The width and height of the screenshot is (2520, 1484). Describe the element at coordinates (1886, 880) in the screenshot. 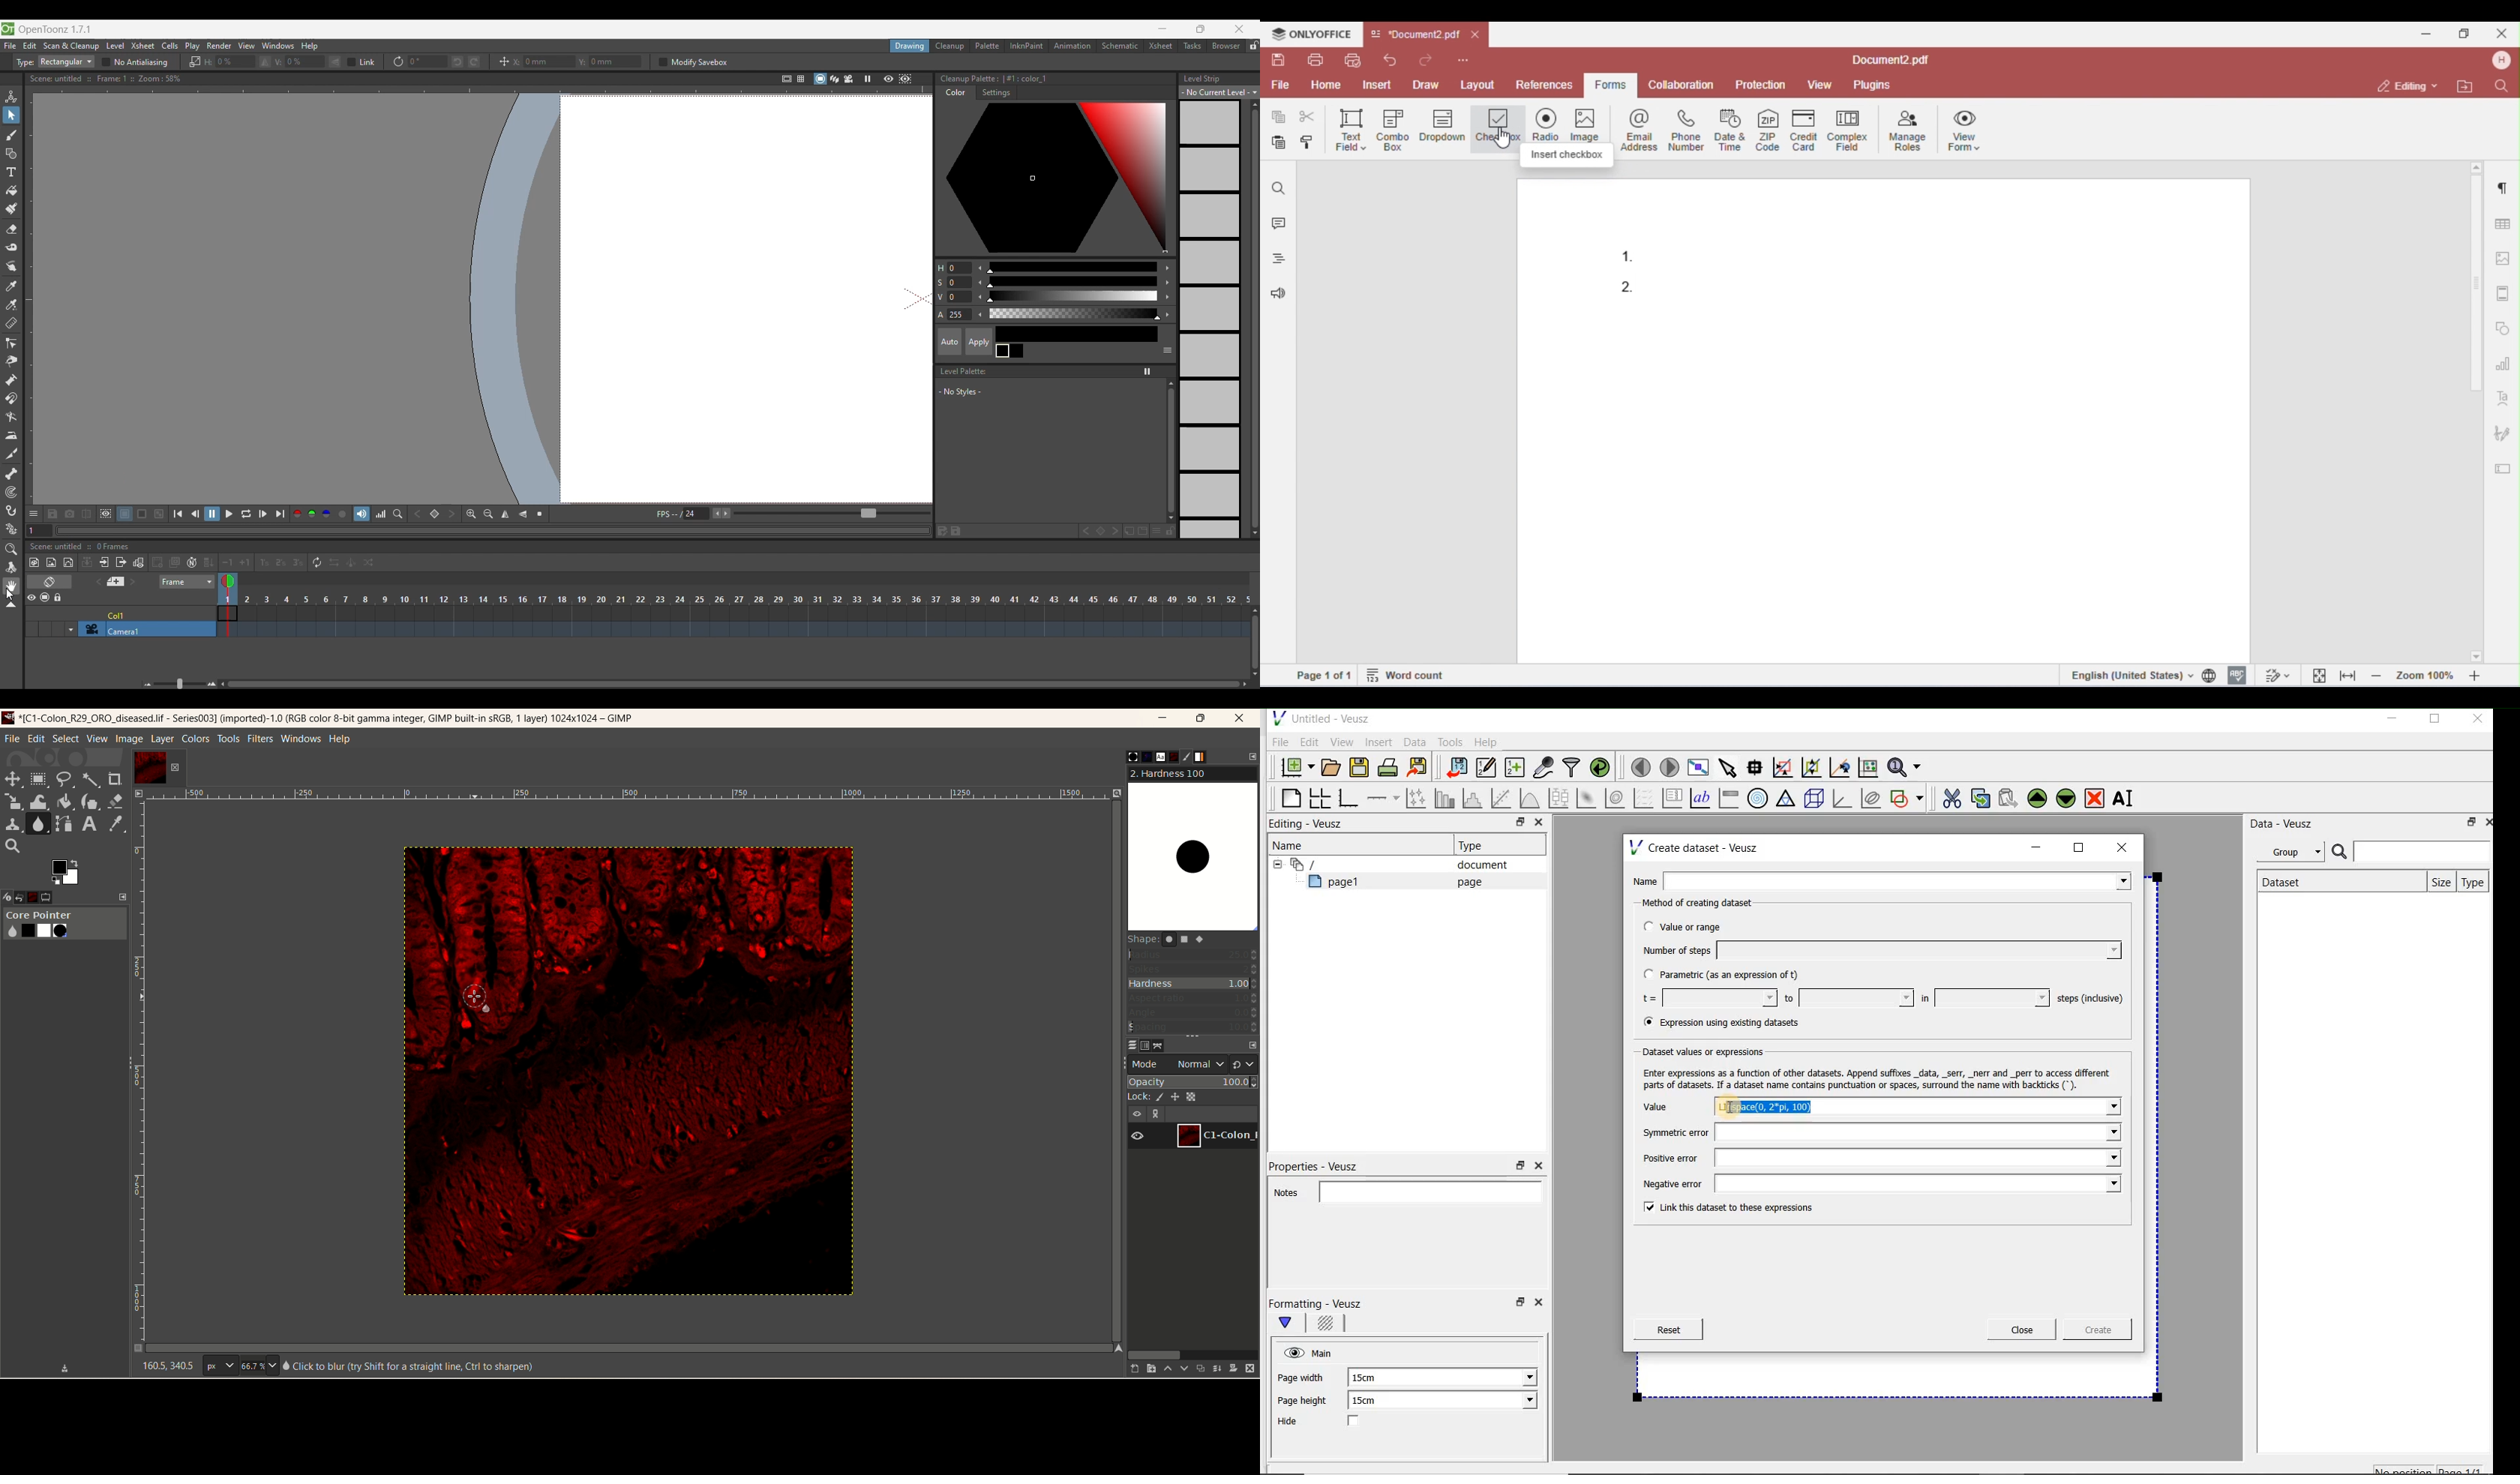

I see `Name` at that location.